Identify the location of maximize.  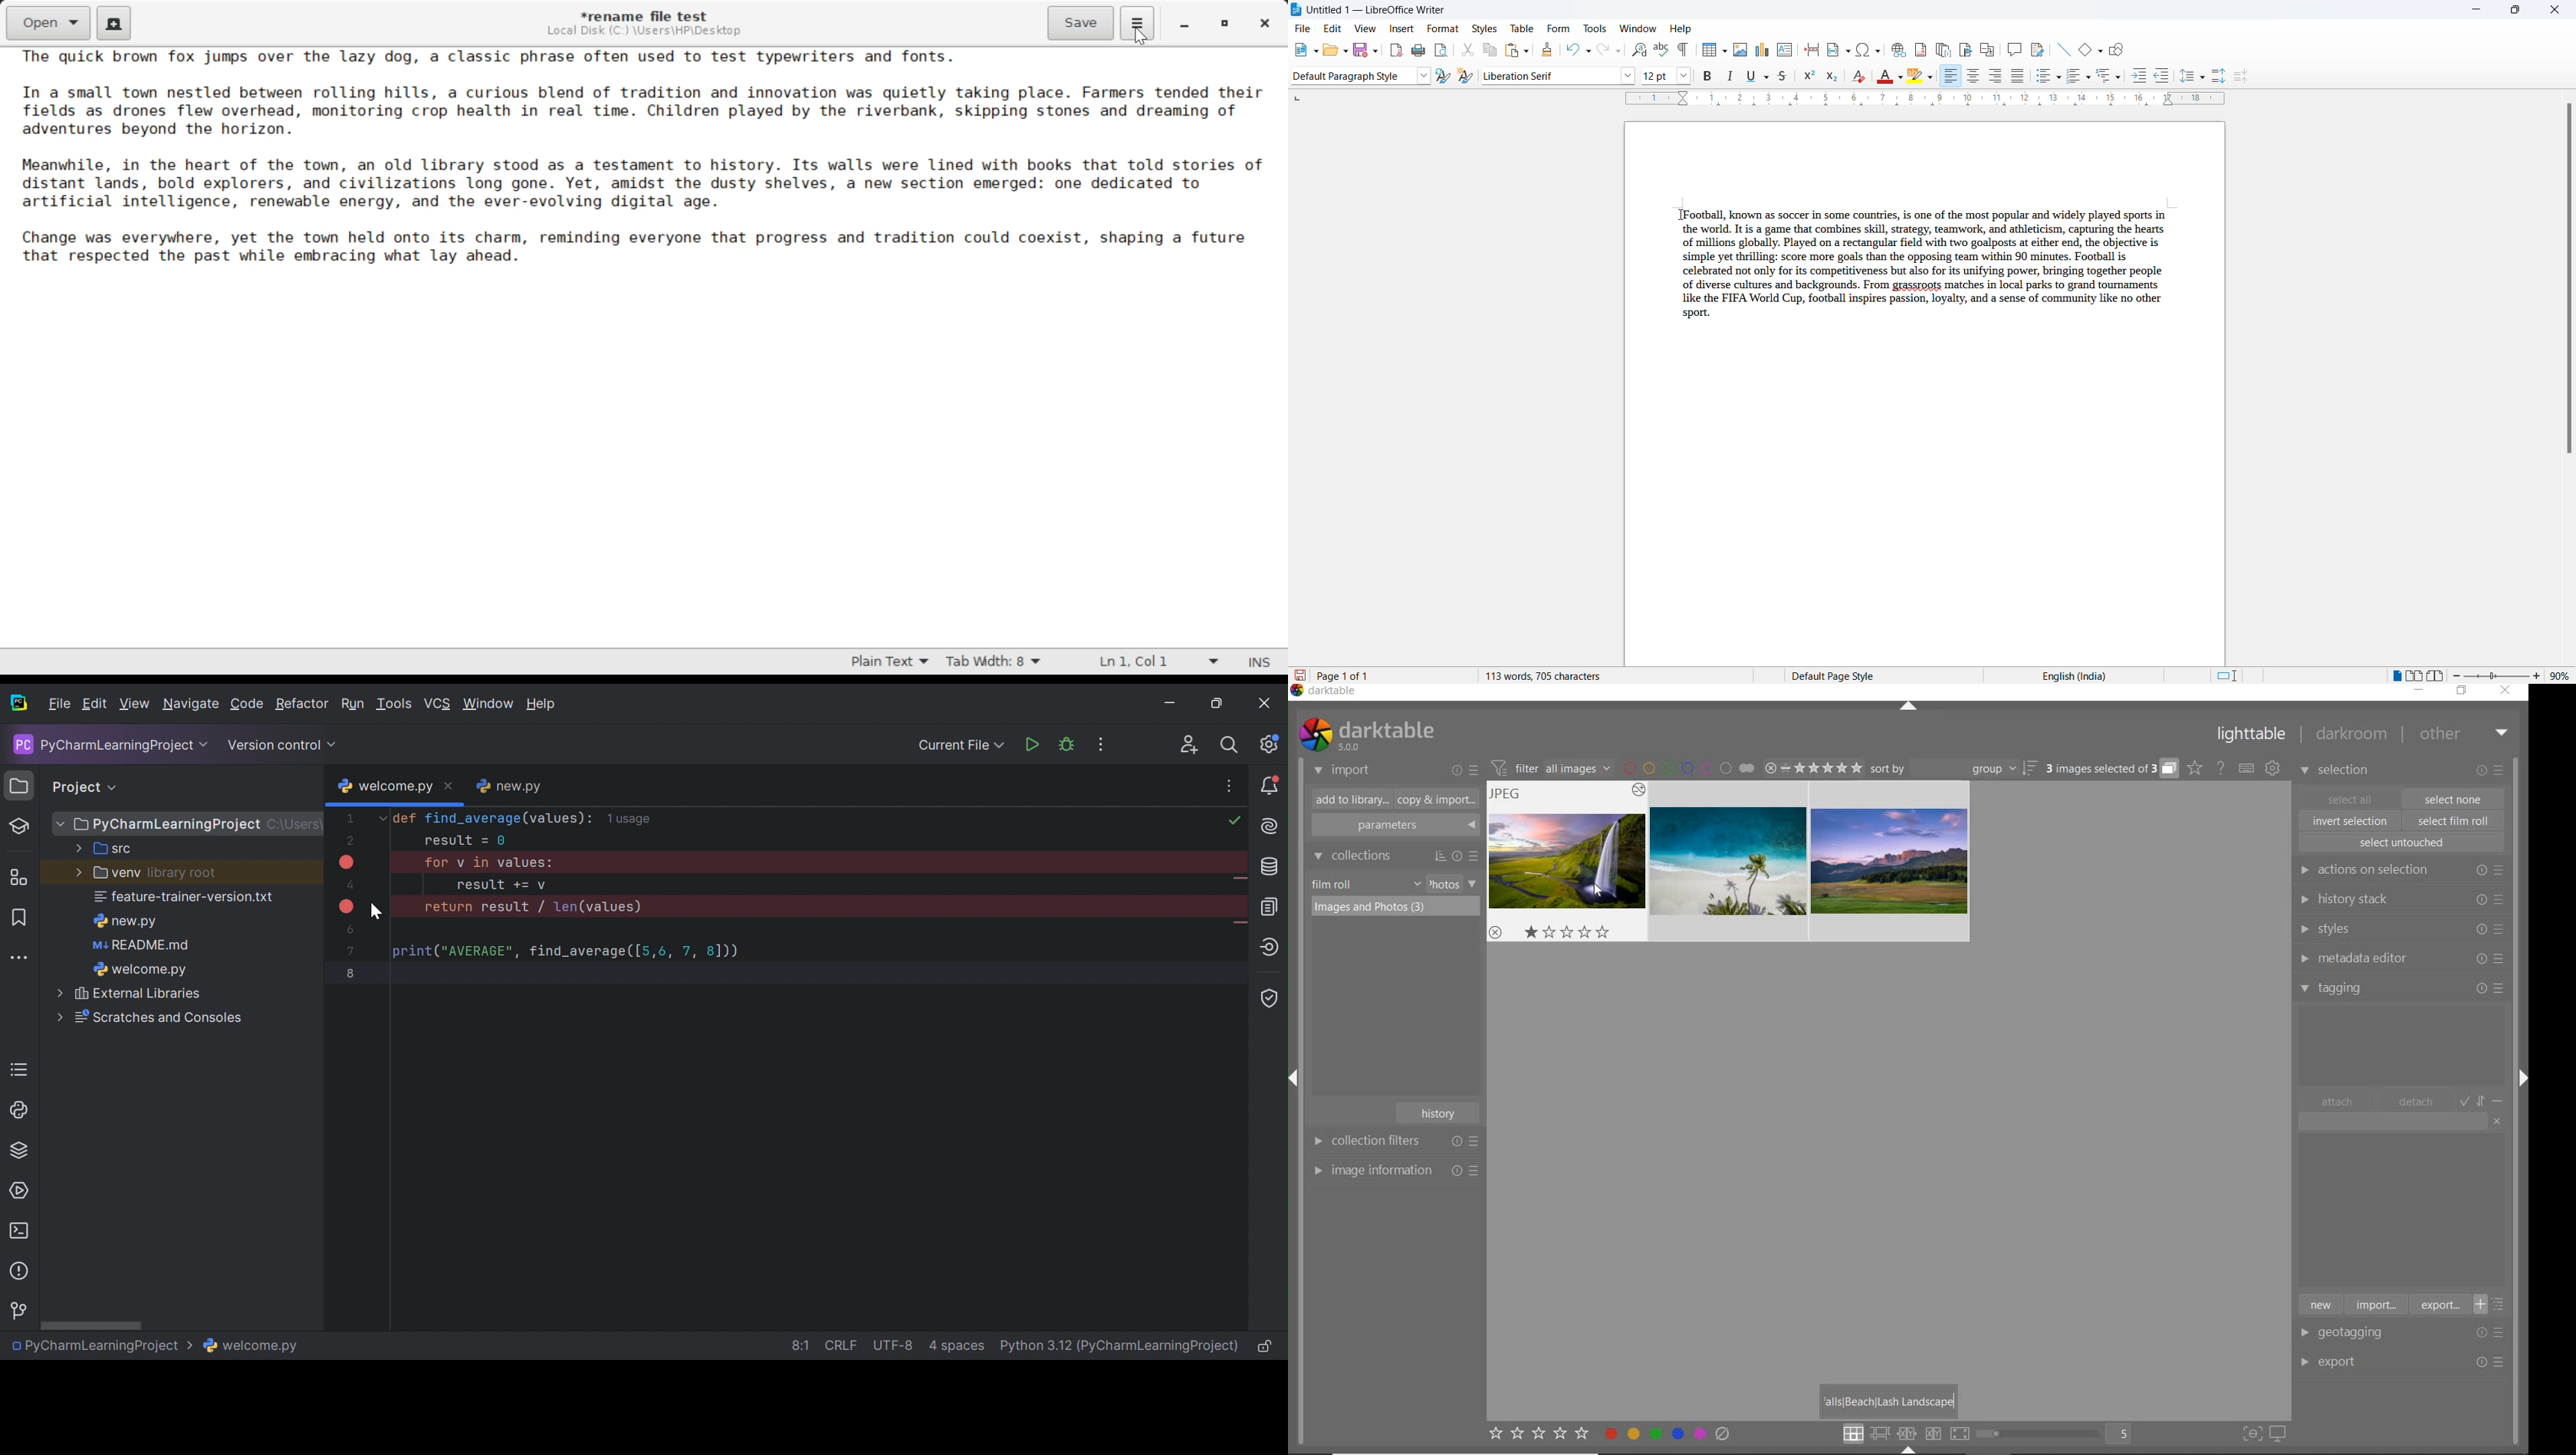
(2515, 11).